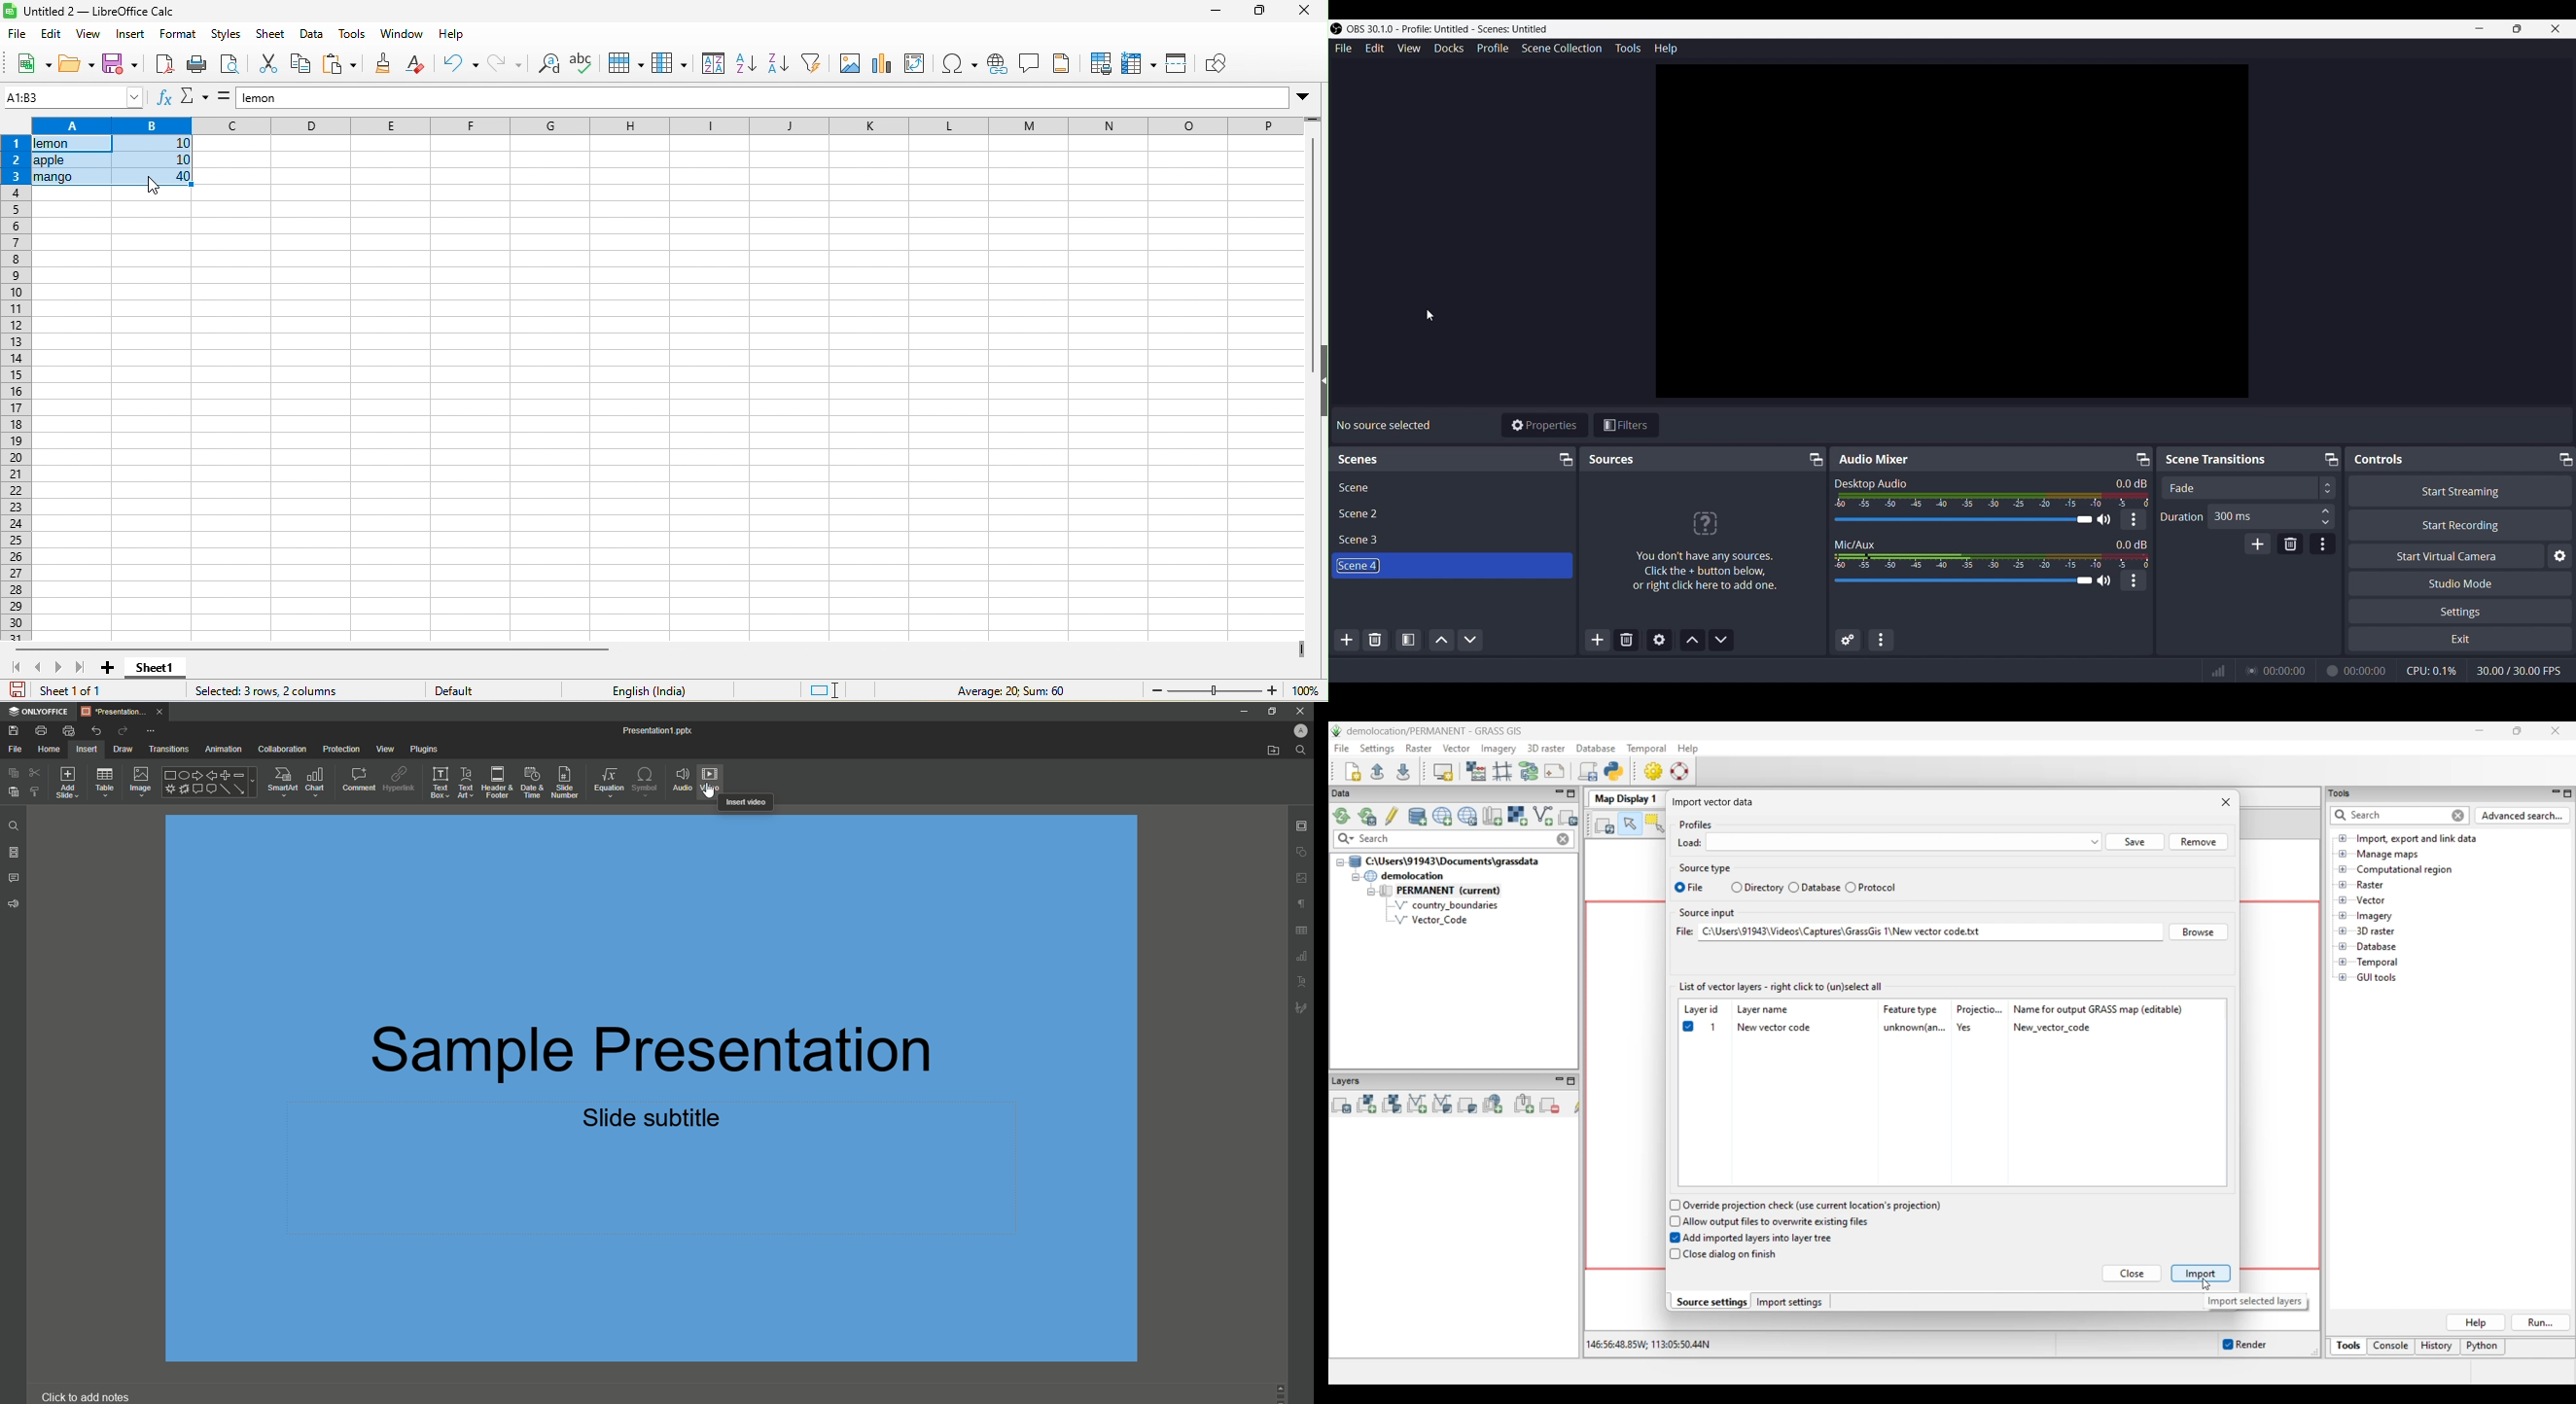 The height and width of the screenshot is (1428, 2576). What do you see at coordinates (197, 65) in the screenshot?
I see `print` at bounding box center [197, 65].